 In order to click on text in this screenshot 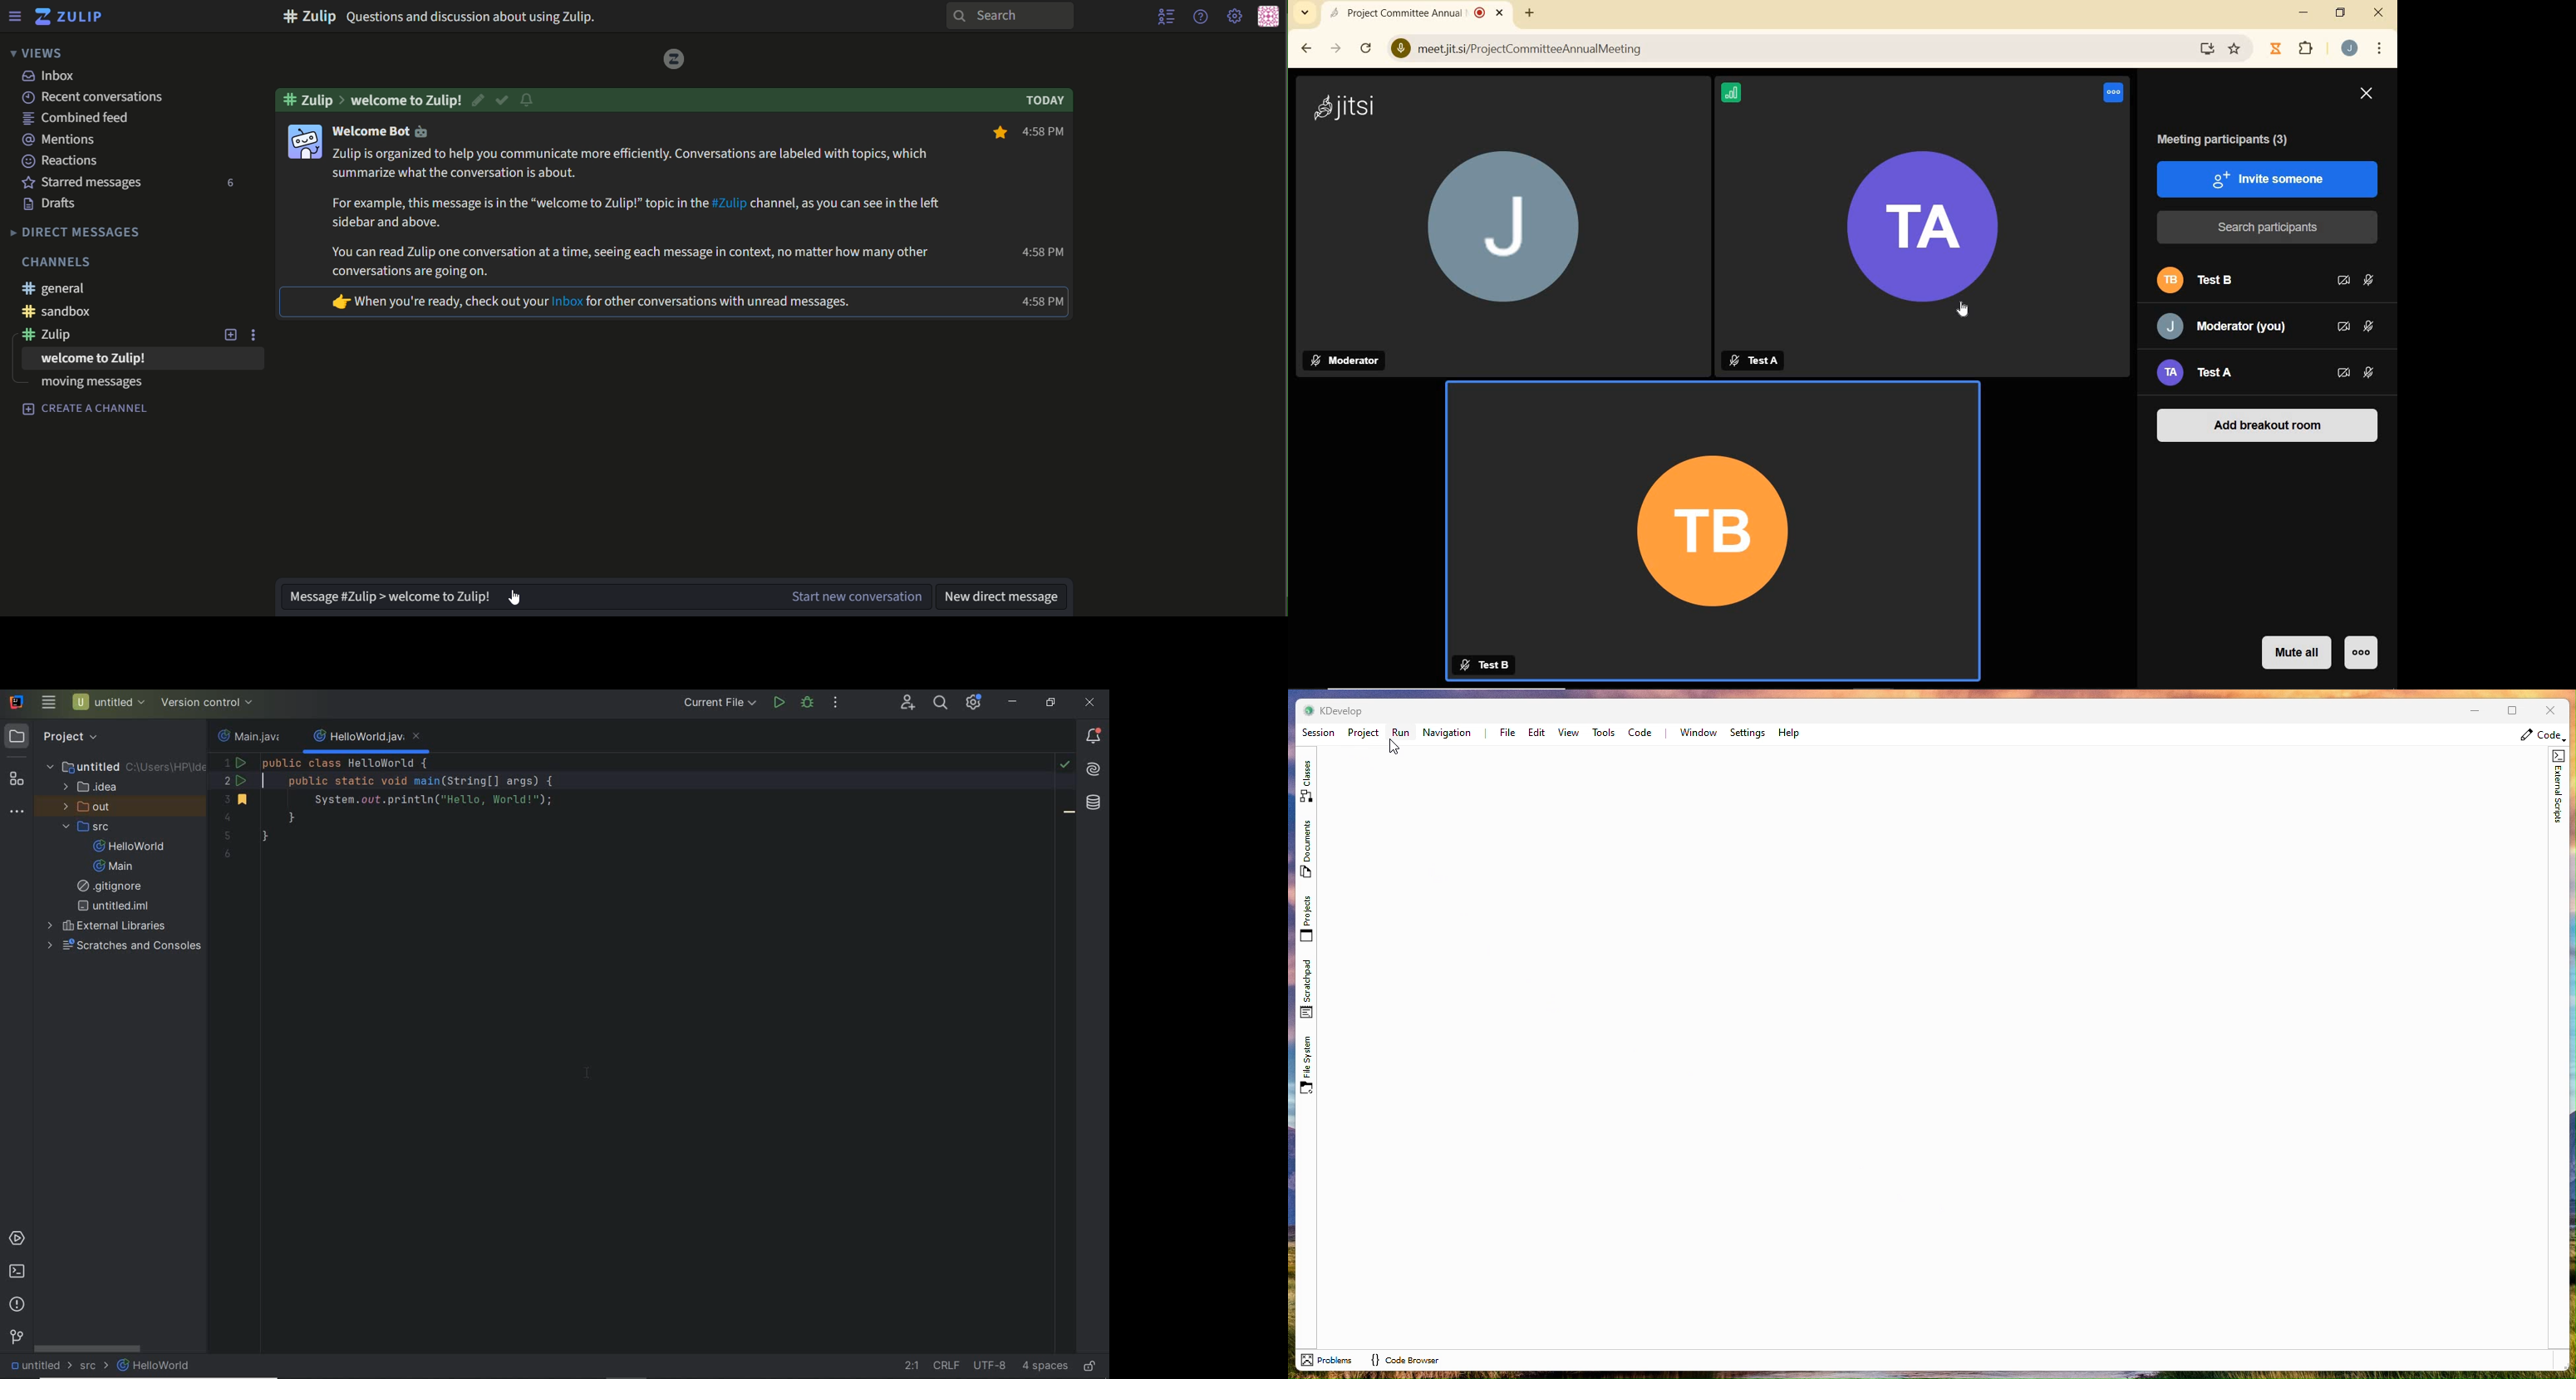, I will do `click(639, 213)`.